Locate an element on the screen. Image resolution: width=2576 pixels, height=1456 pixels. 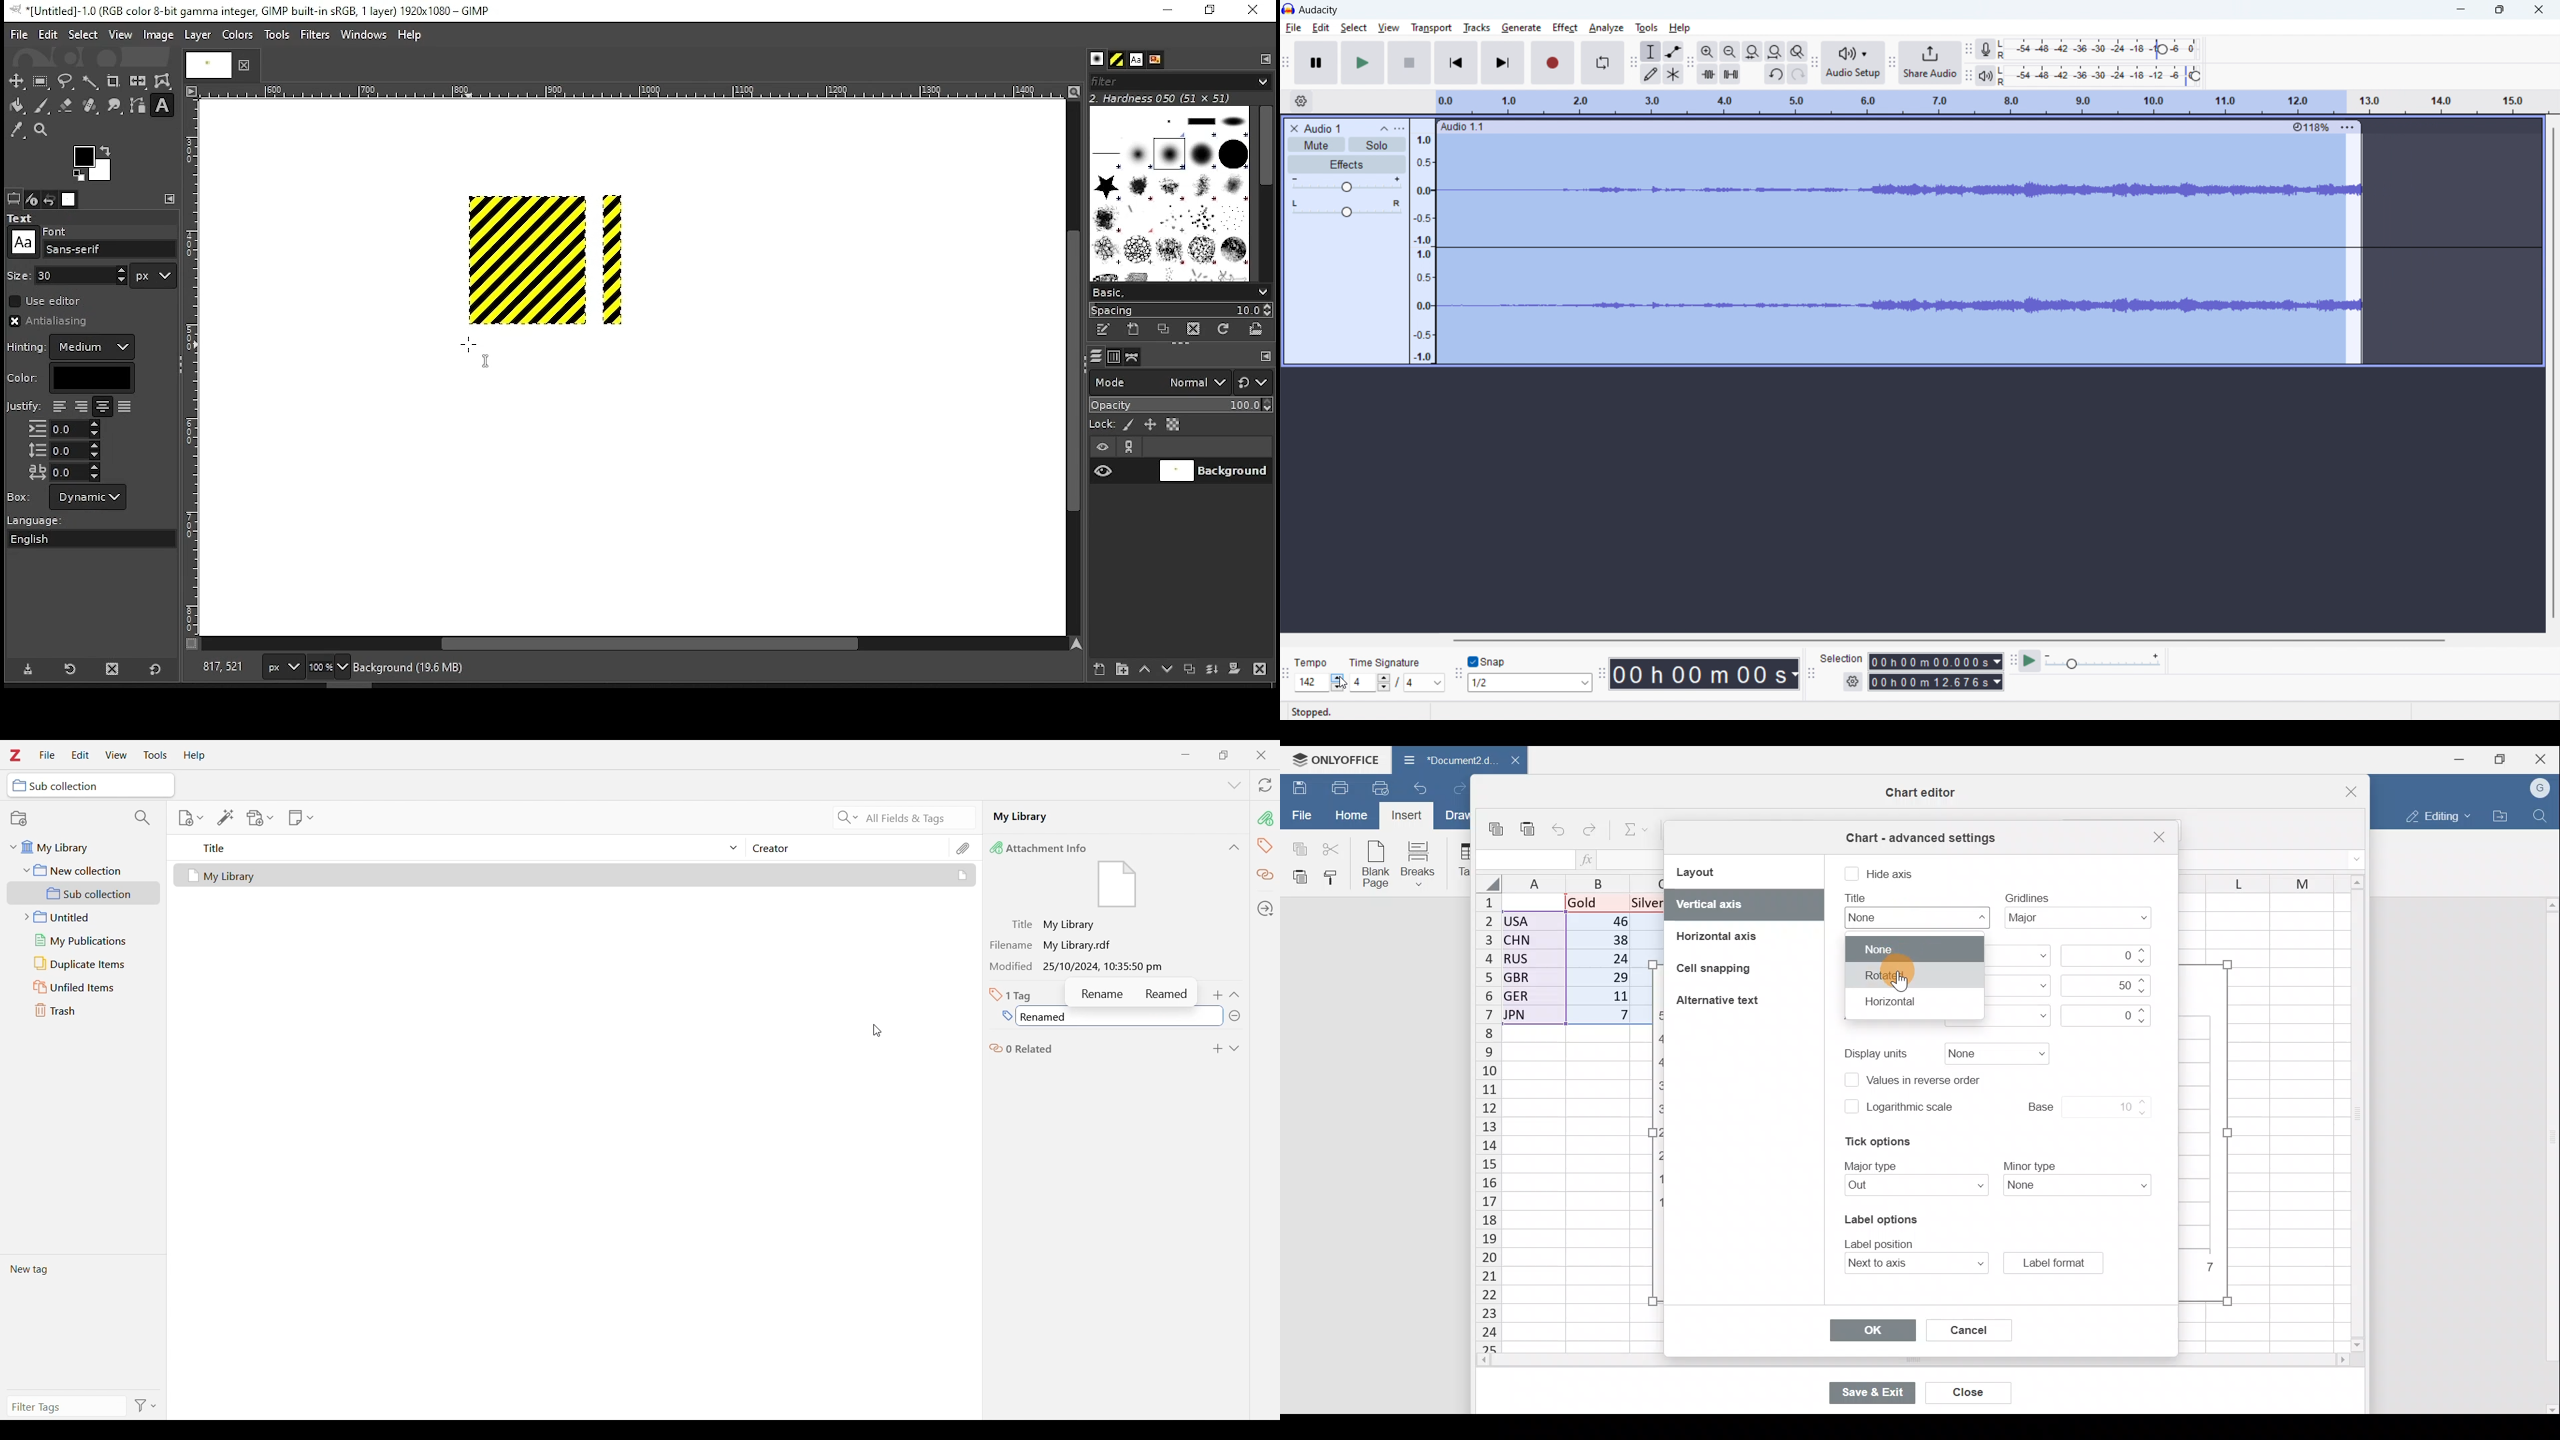
audio setup toolbar is located at coordinates (1814, 62).